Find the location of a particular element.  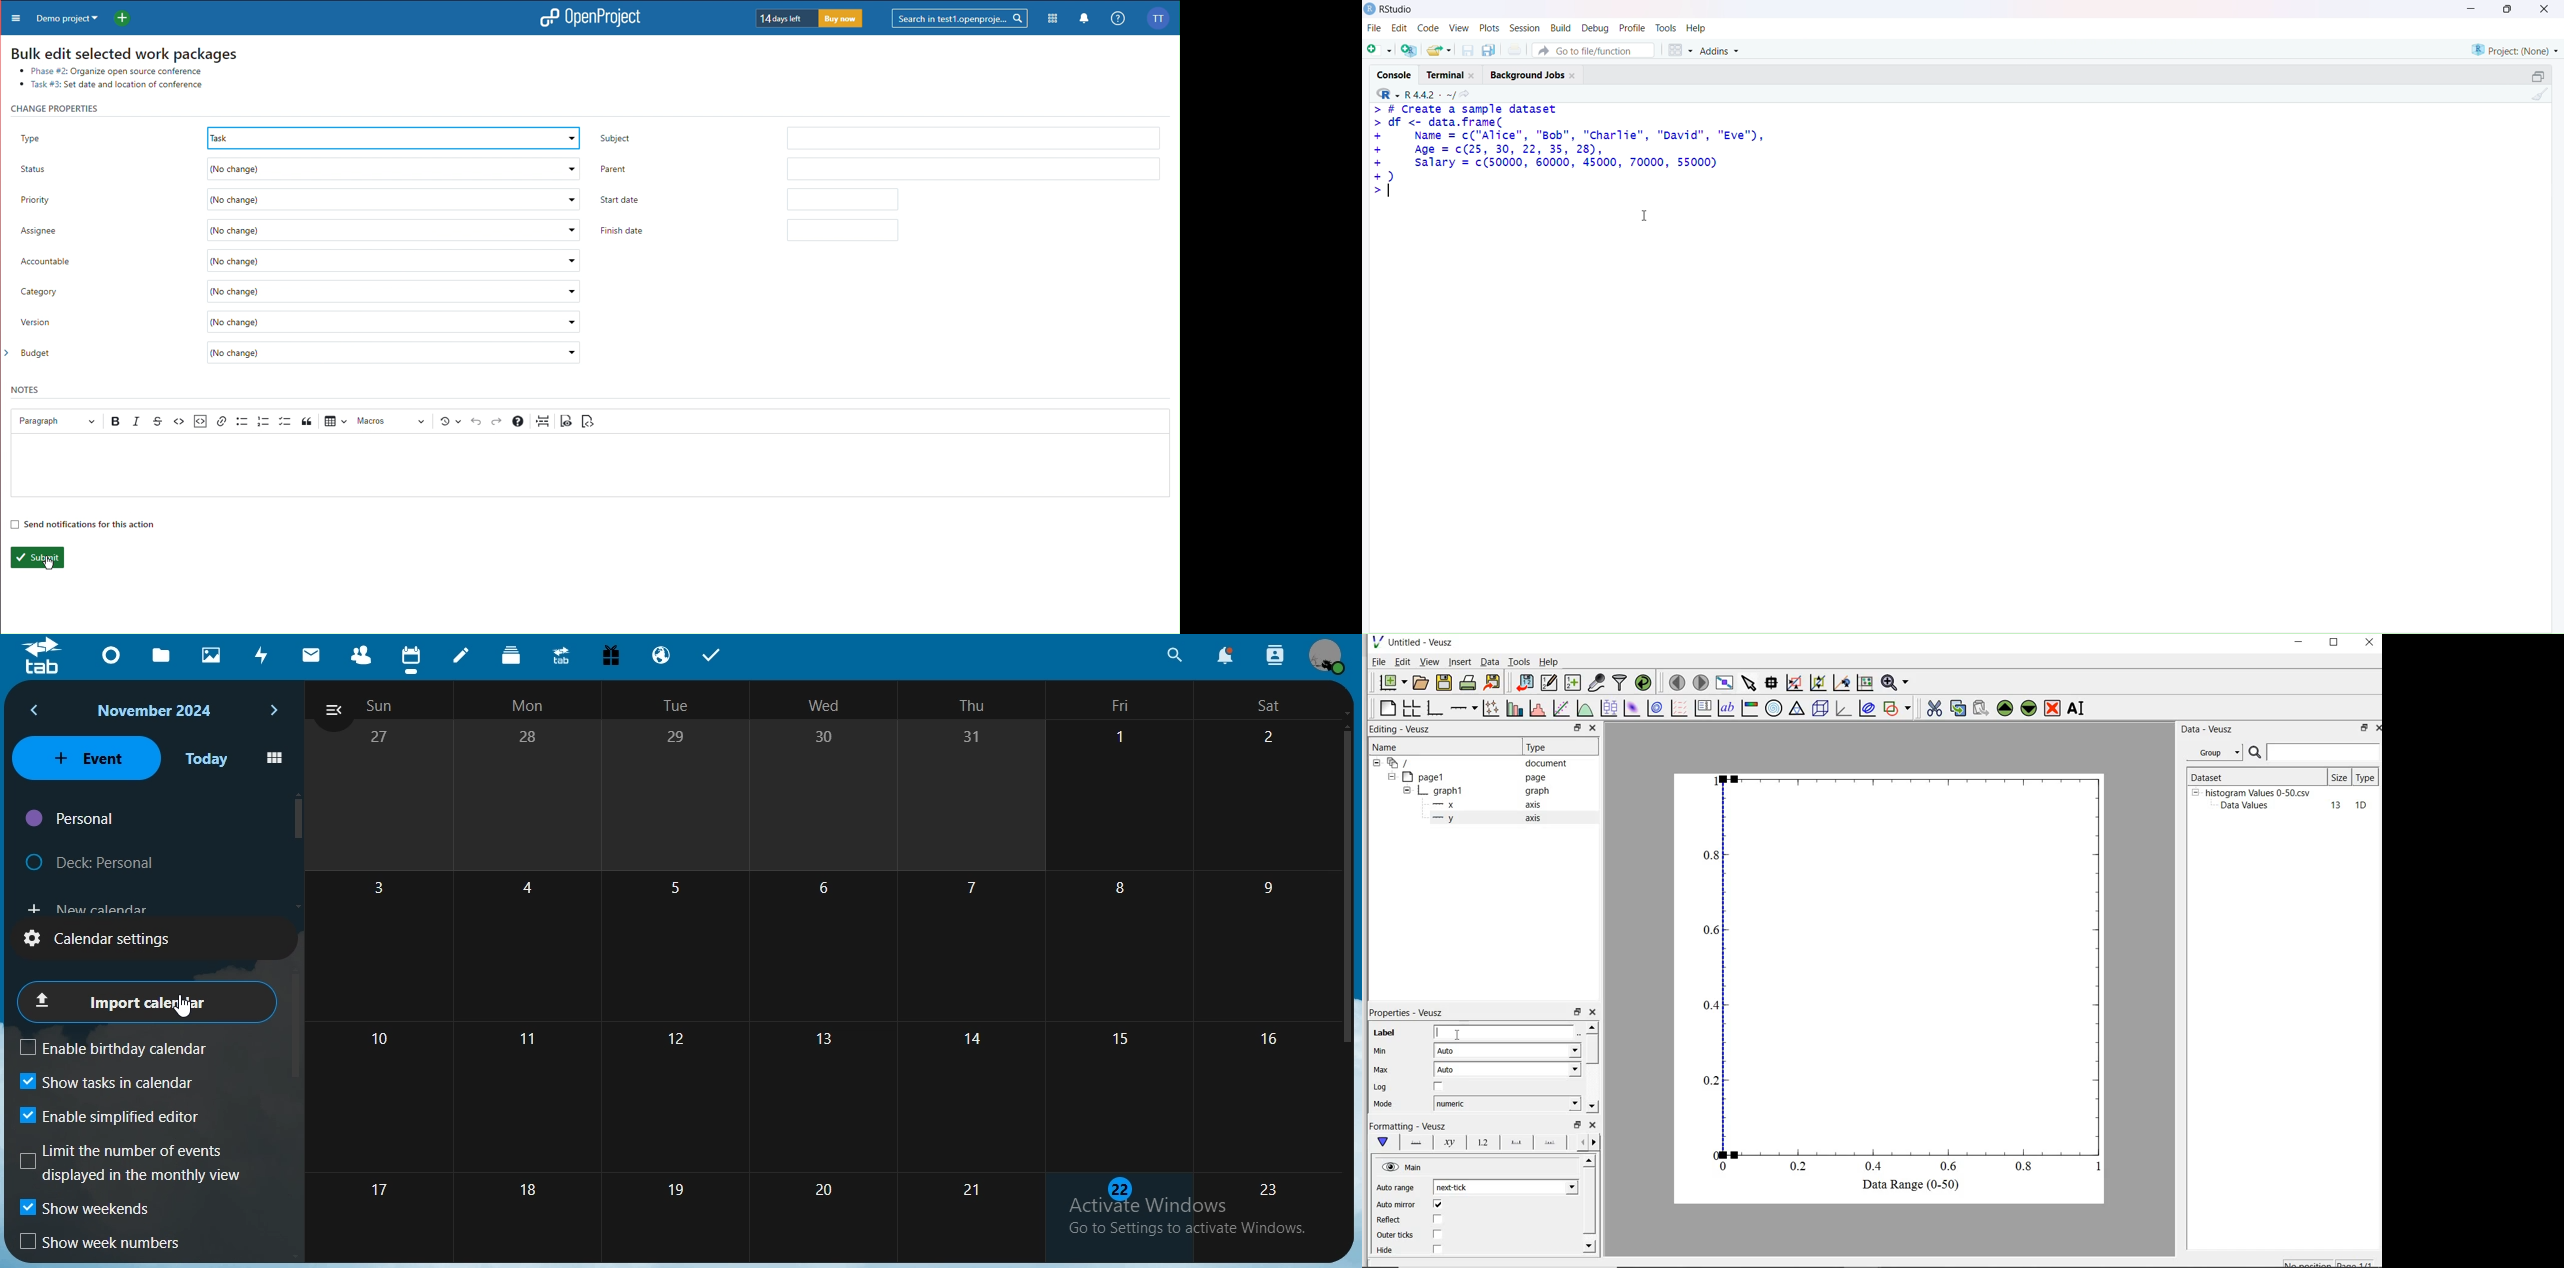

Demo project is located at coordinates (65, 17).